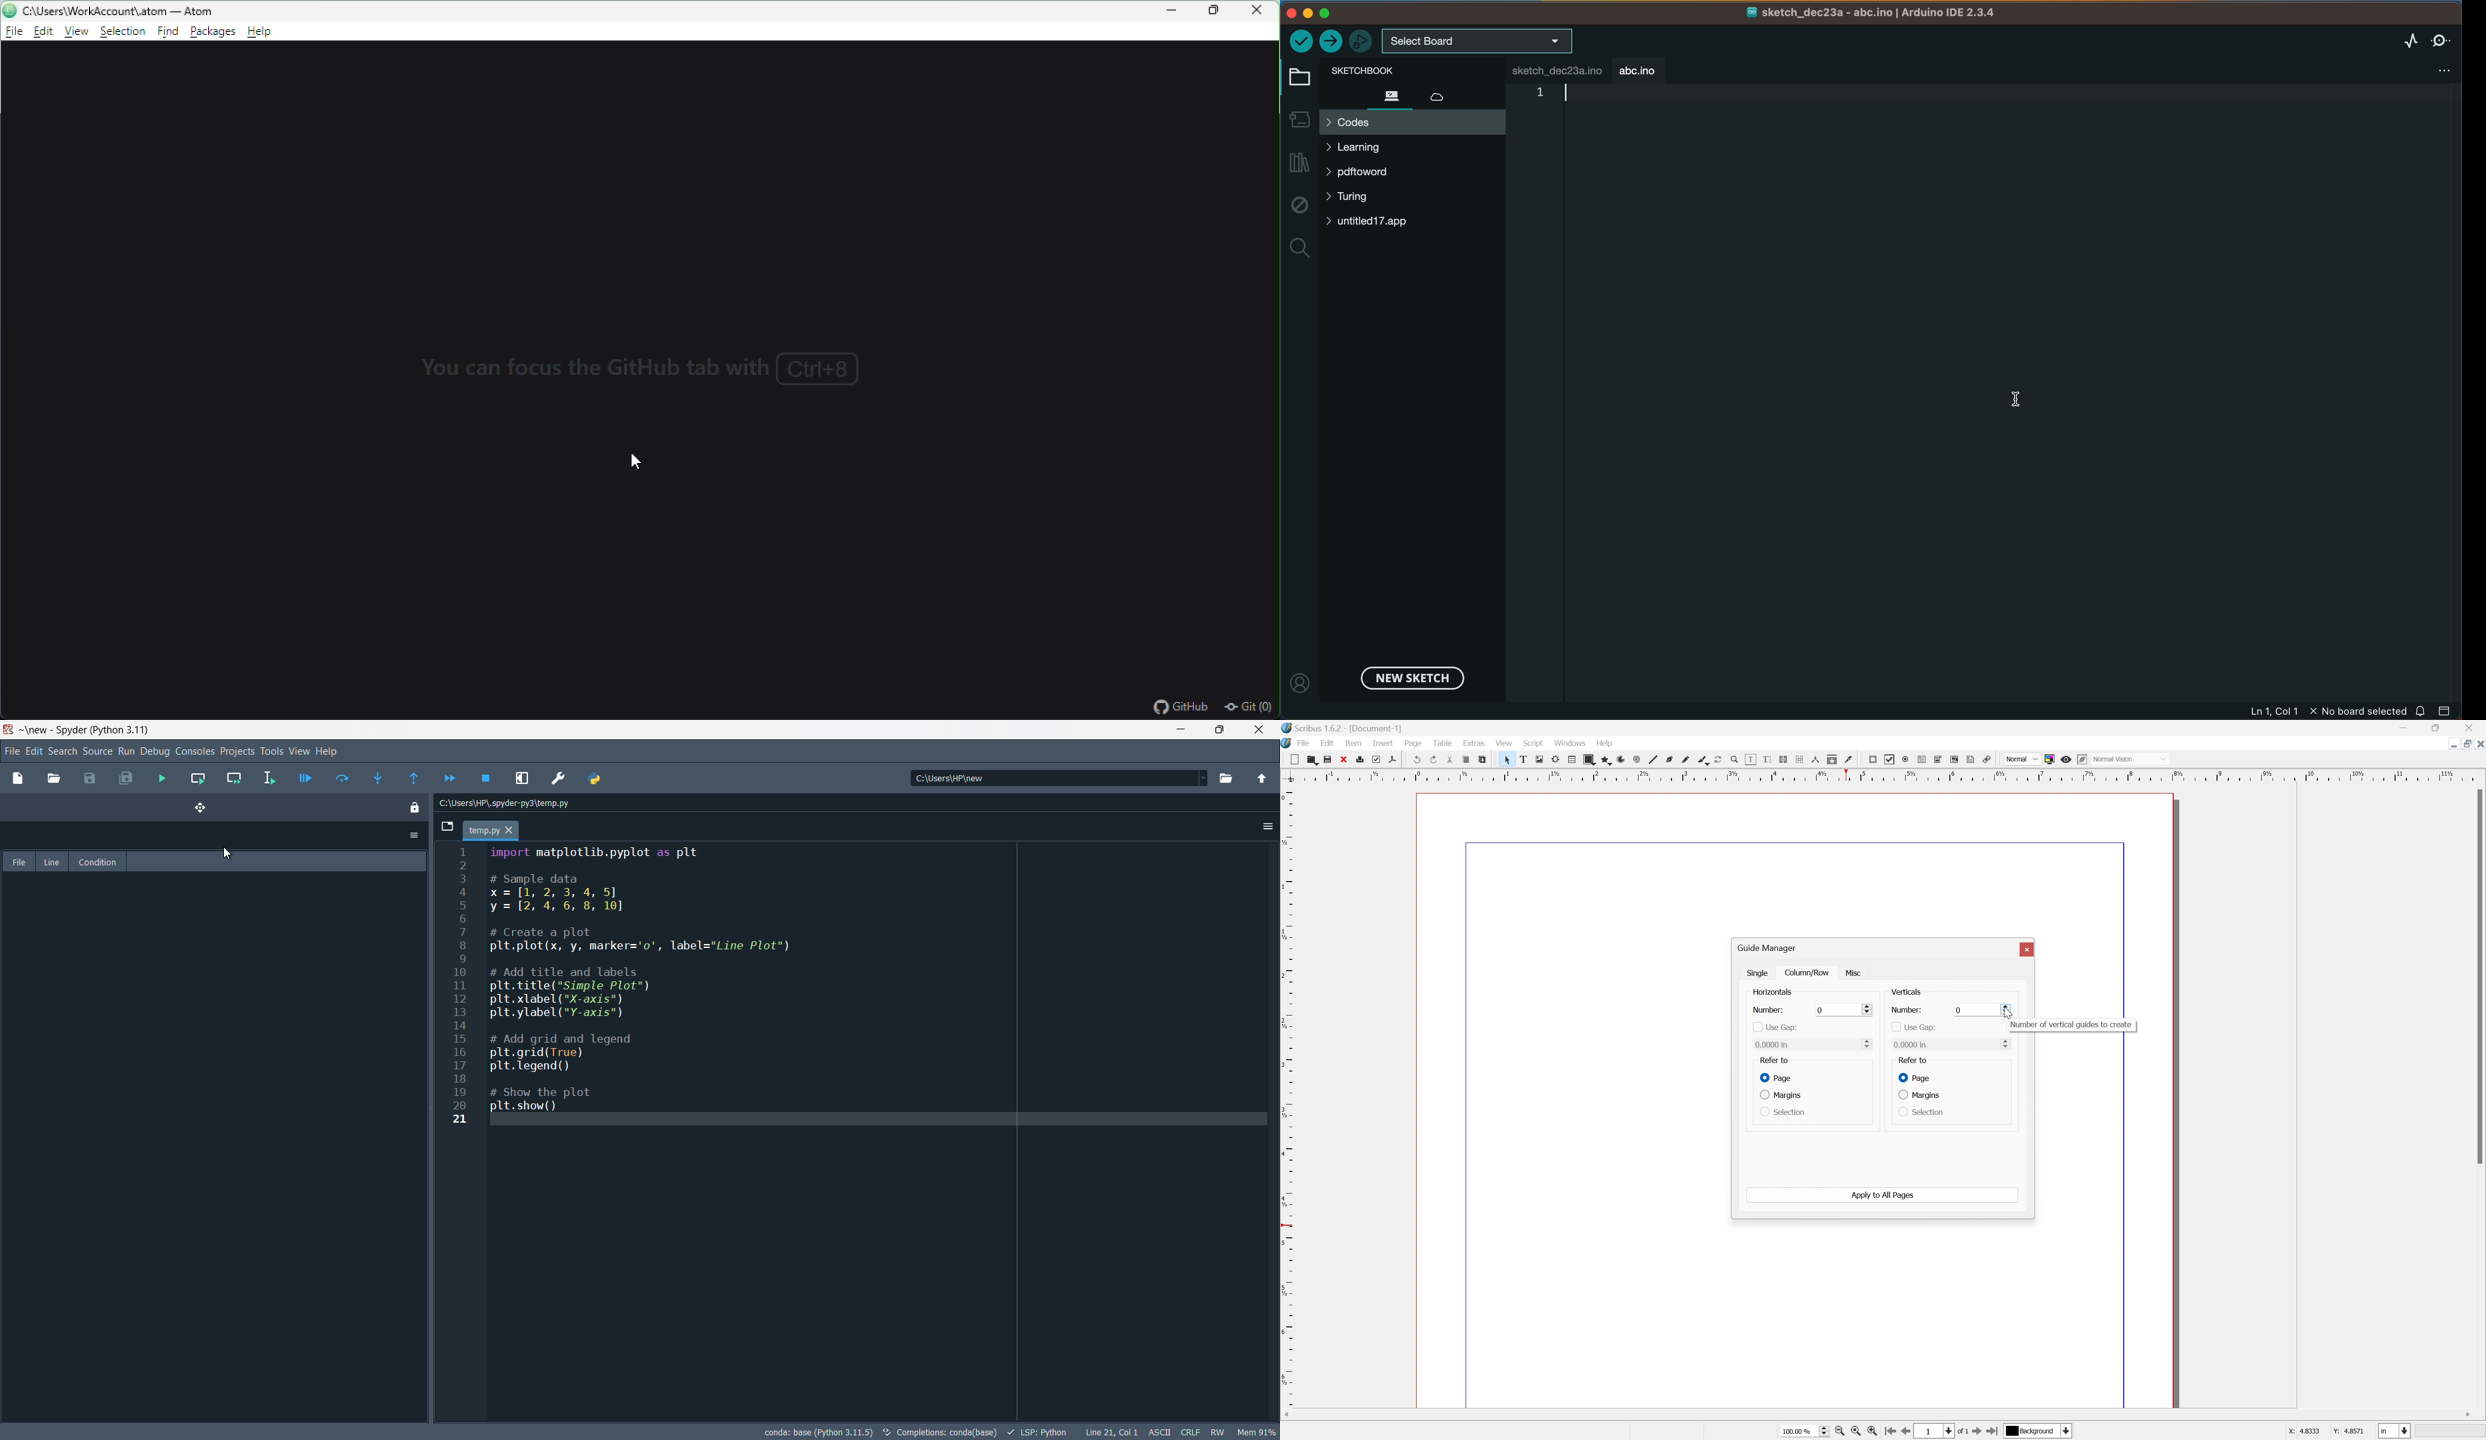 This screenshot has width=2492, height=1456. Describe the element at coordinates (1321, 13) in the screenshot. I see `window control` at that location.